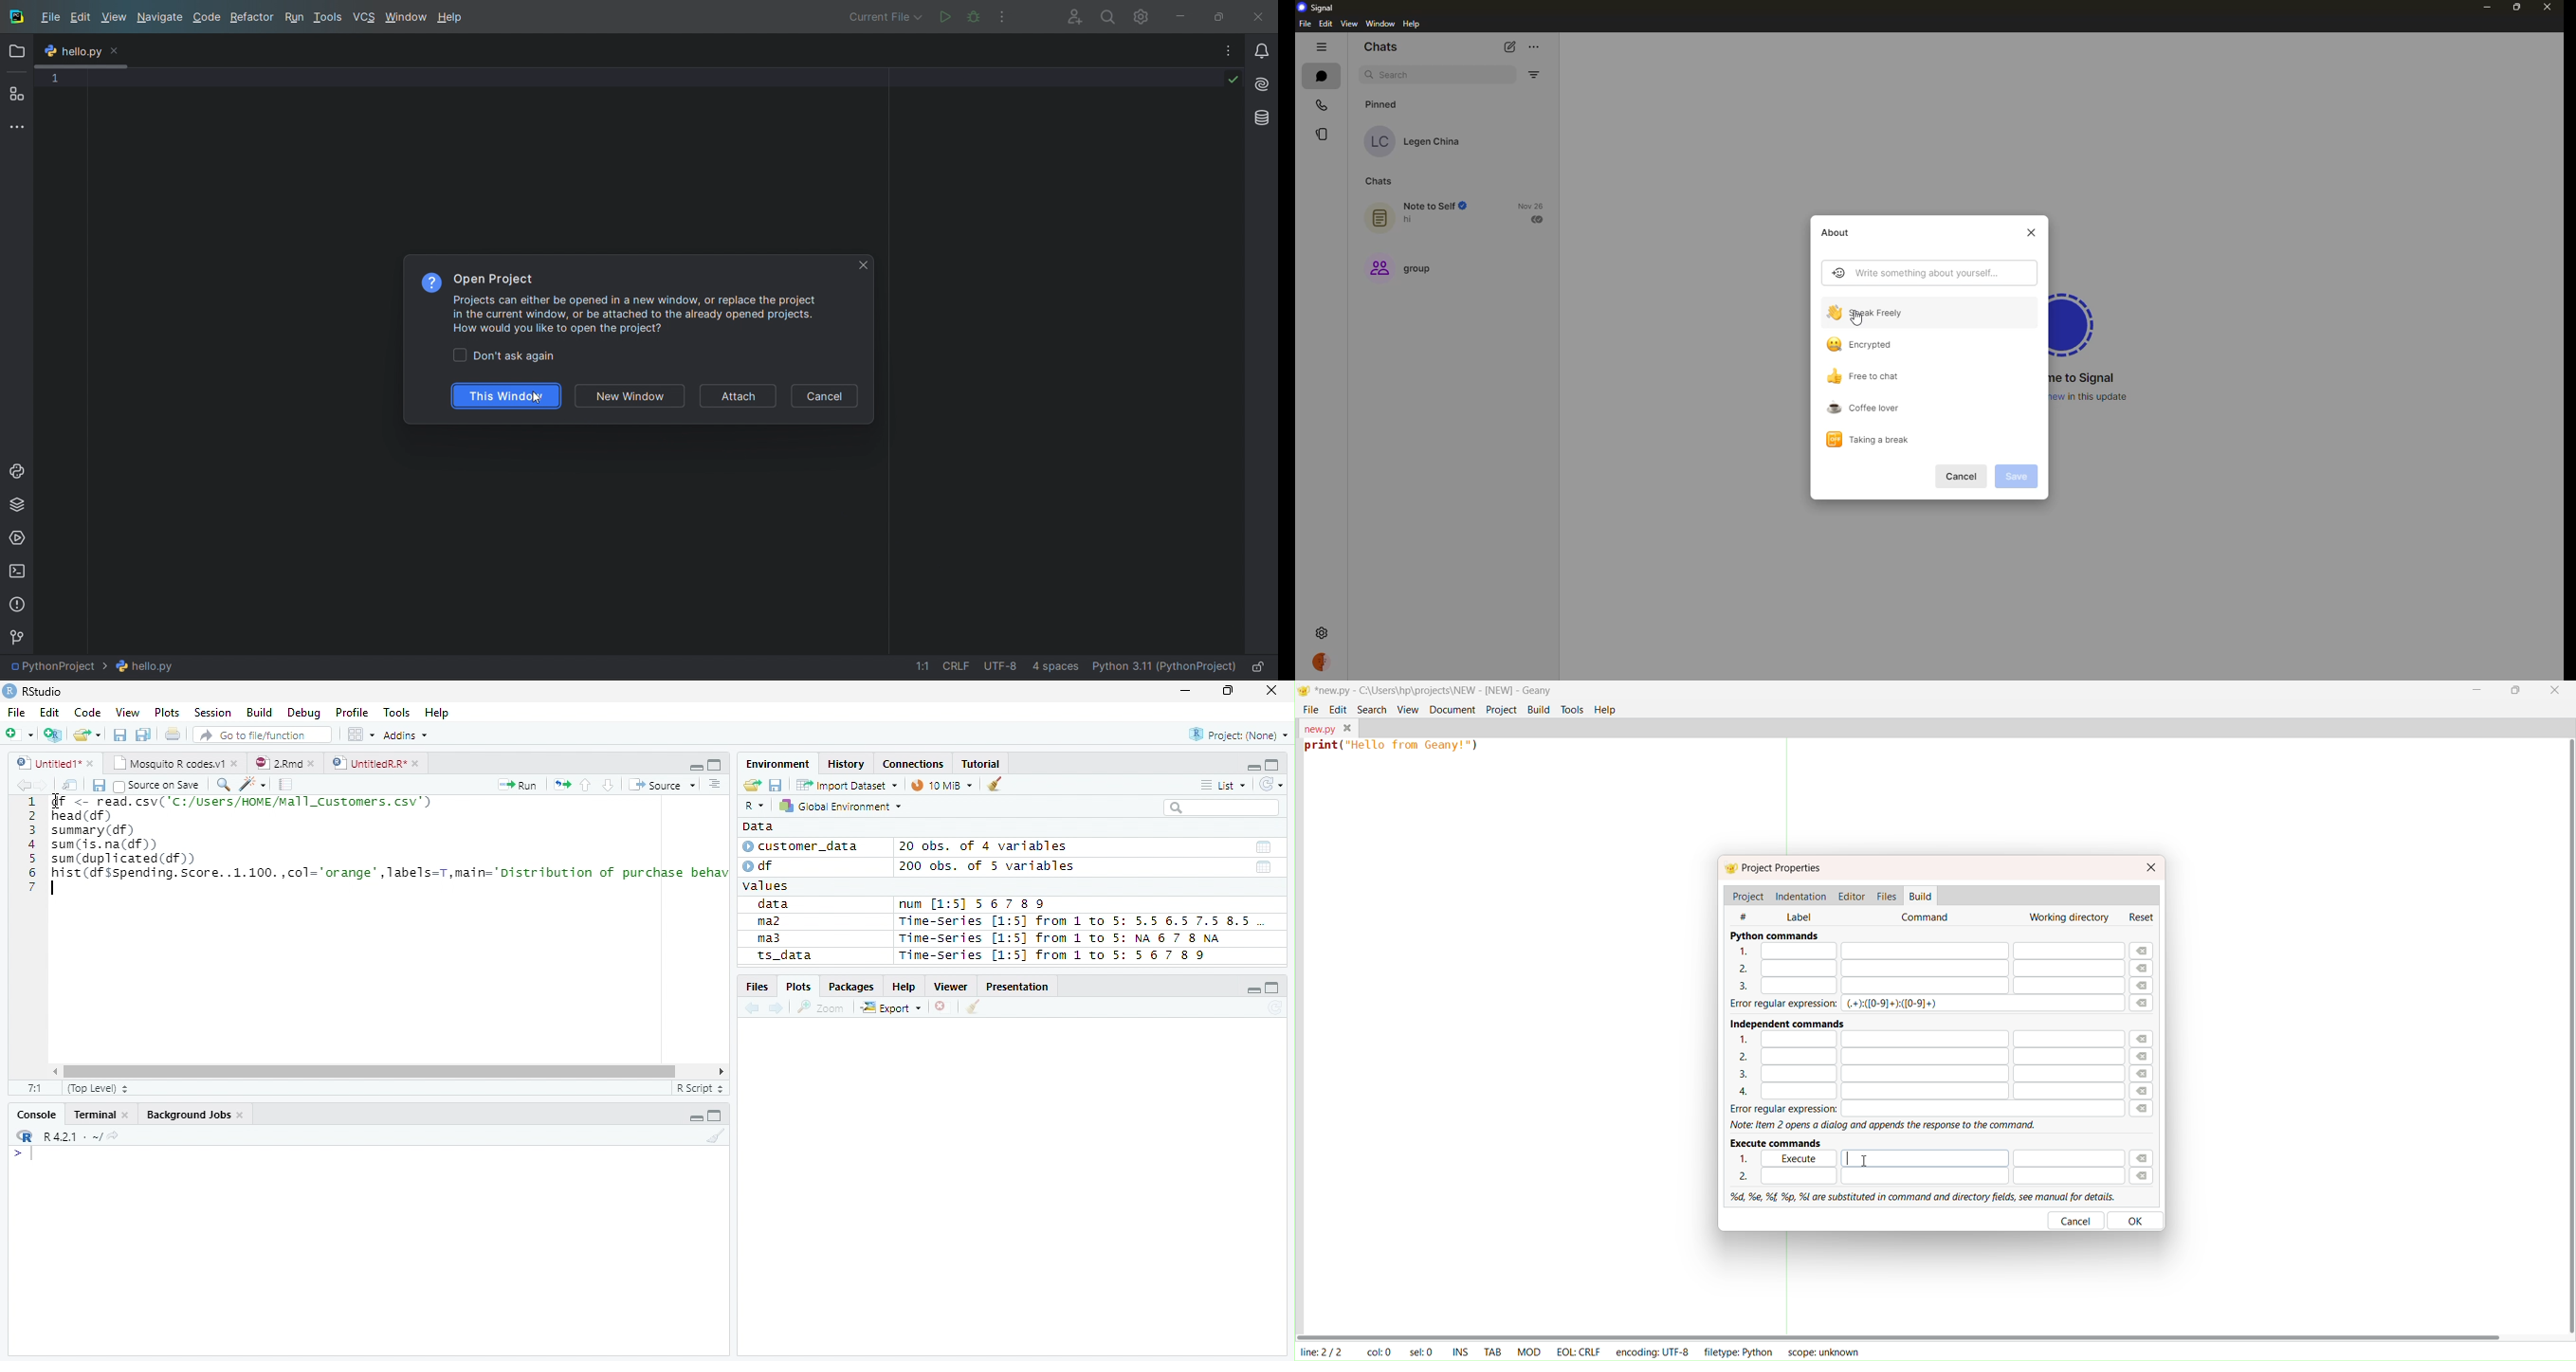 This screenshot has height=1372, width=2576. Describe the element at coordinates (1323, 661) in the screenshot. I see `profile` at that location.